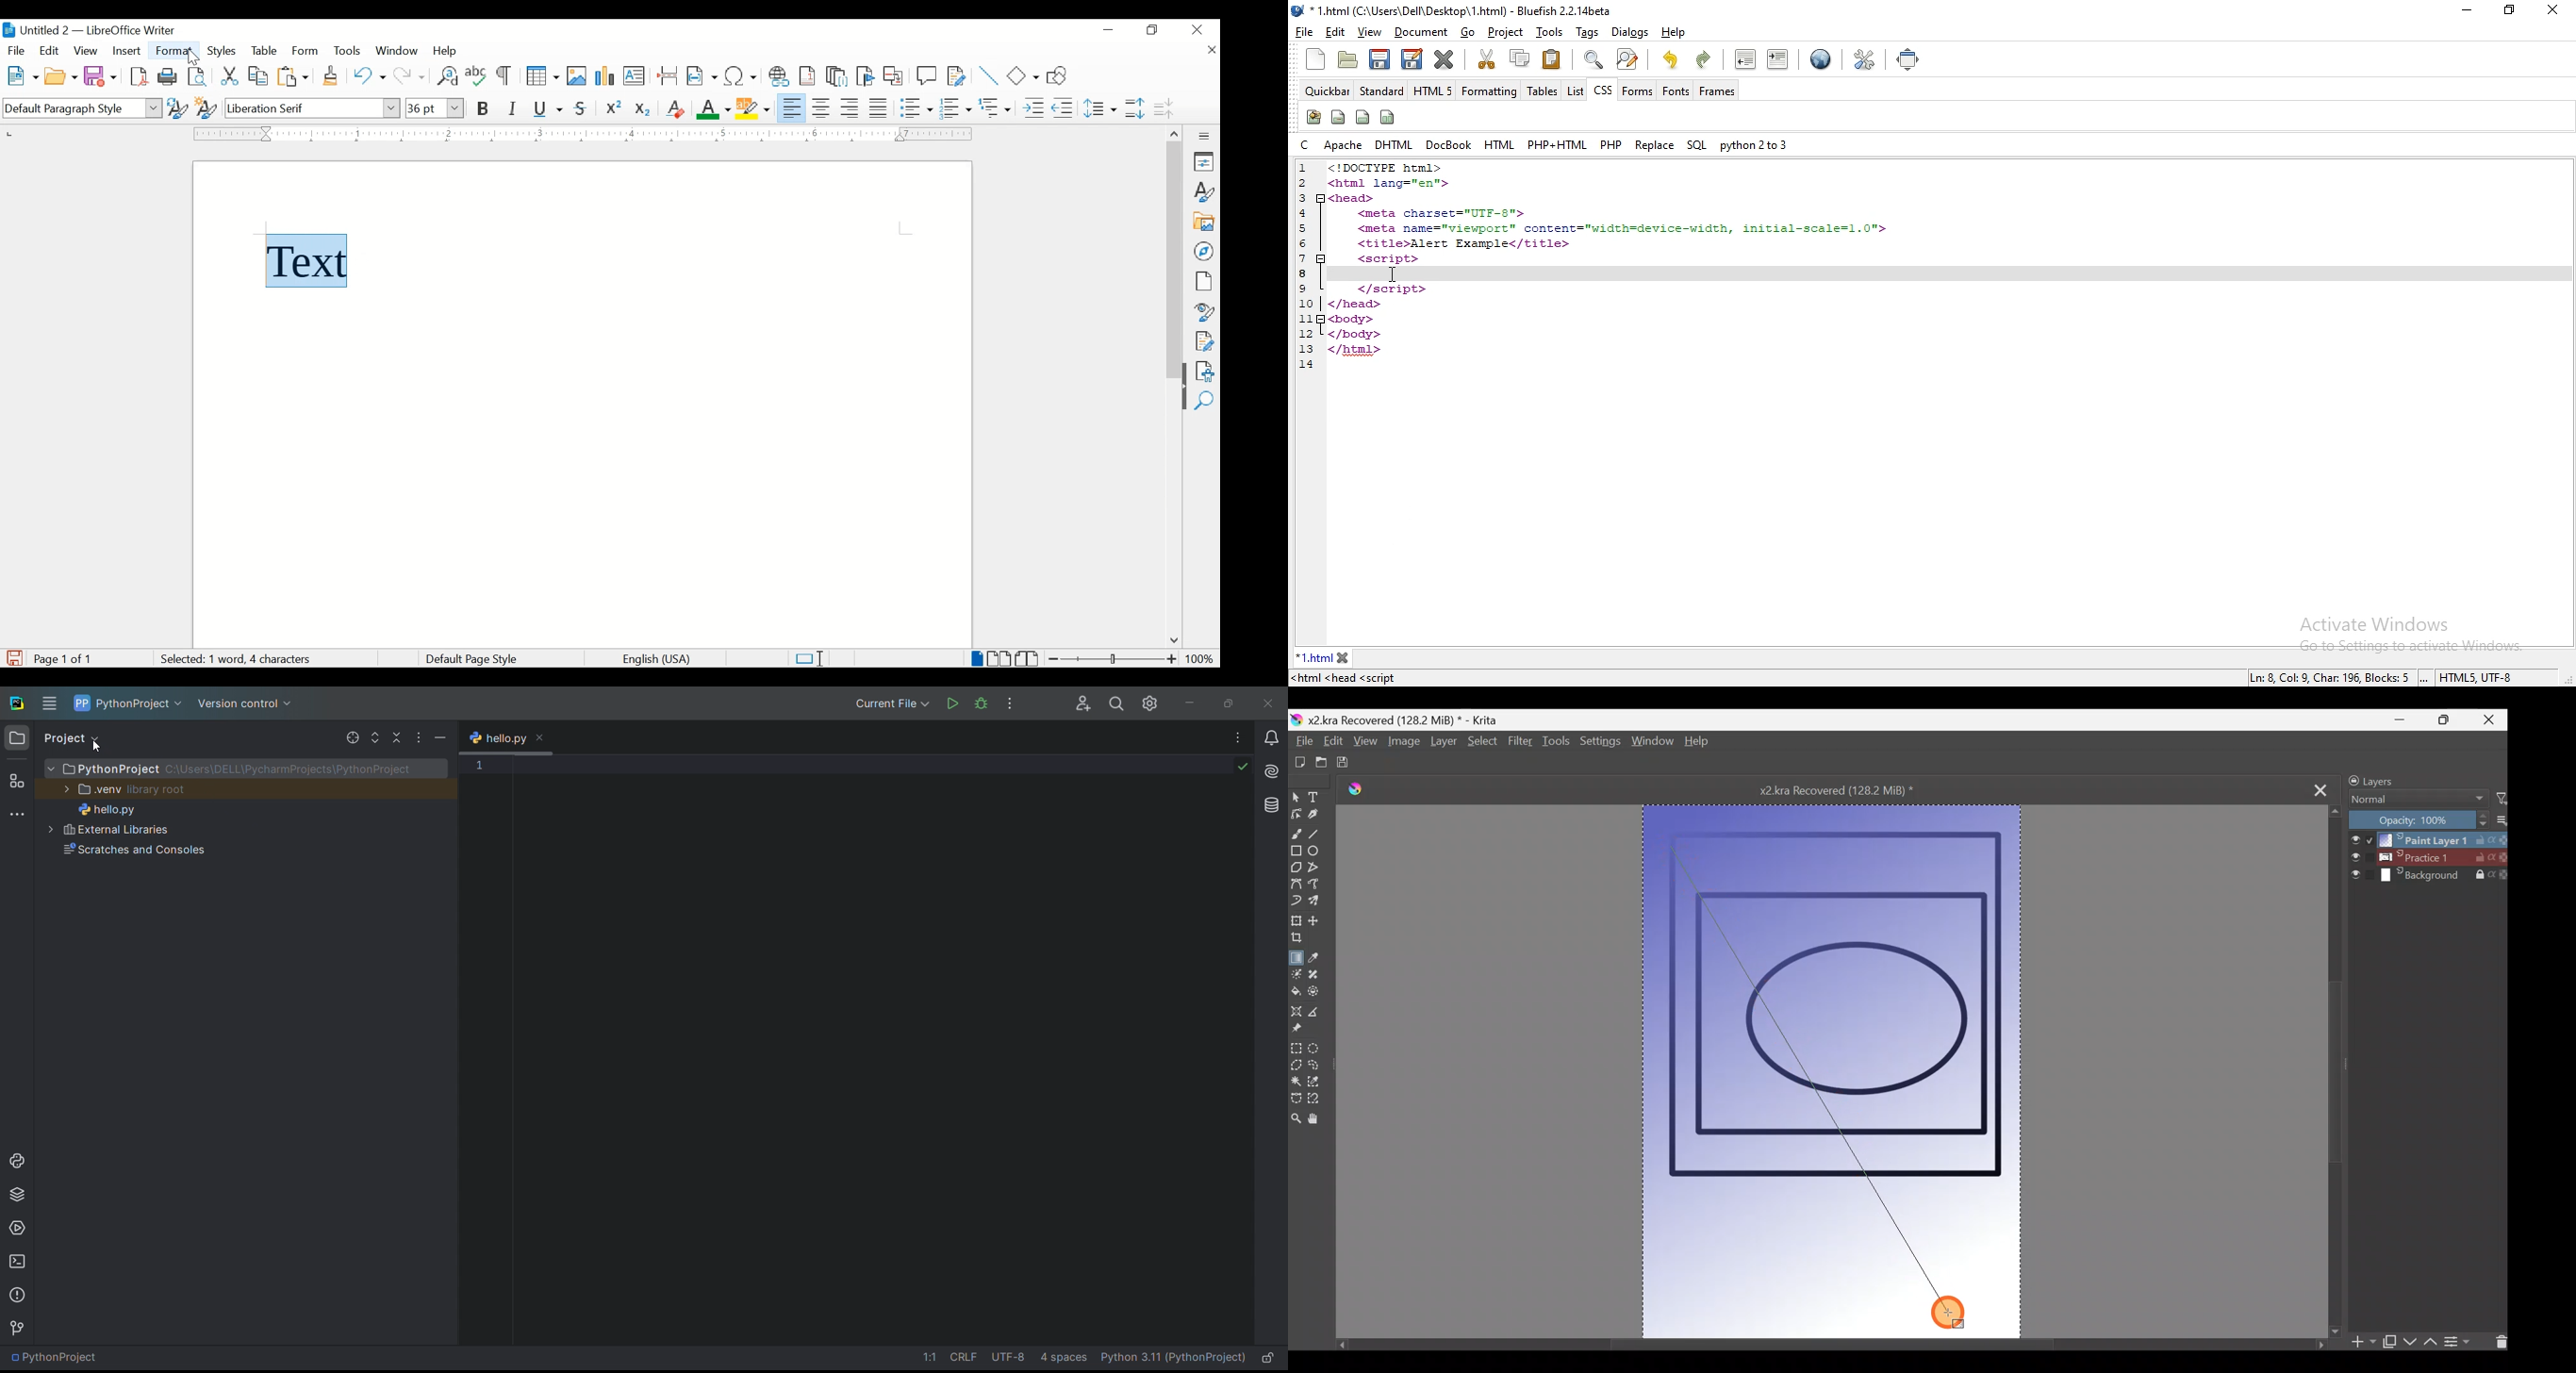 The height and width of the screenshot is (1400, 2576). Describe the element at coordinates (1199, 659) in the screenshot. I see `zoom level` at that location.